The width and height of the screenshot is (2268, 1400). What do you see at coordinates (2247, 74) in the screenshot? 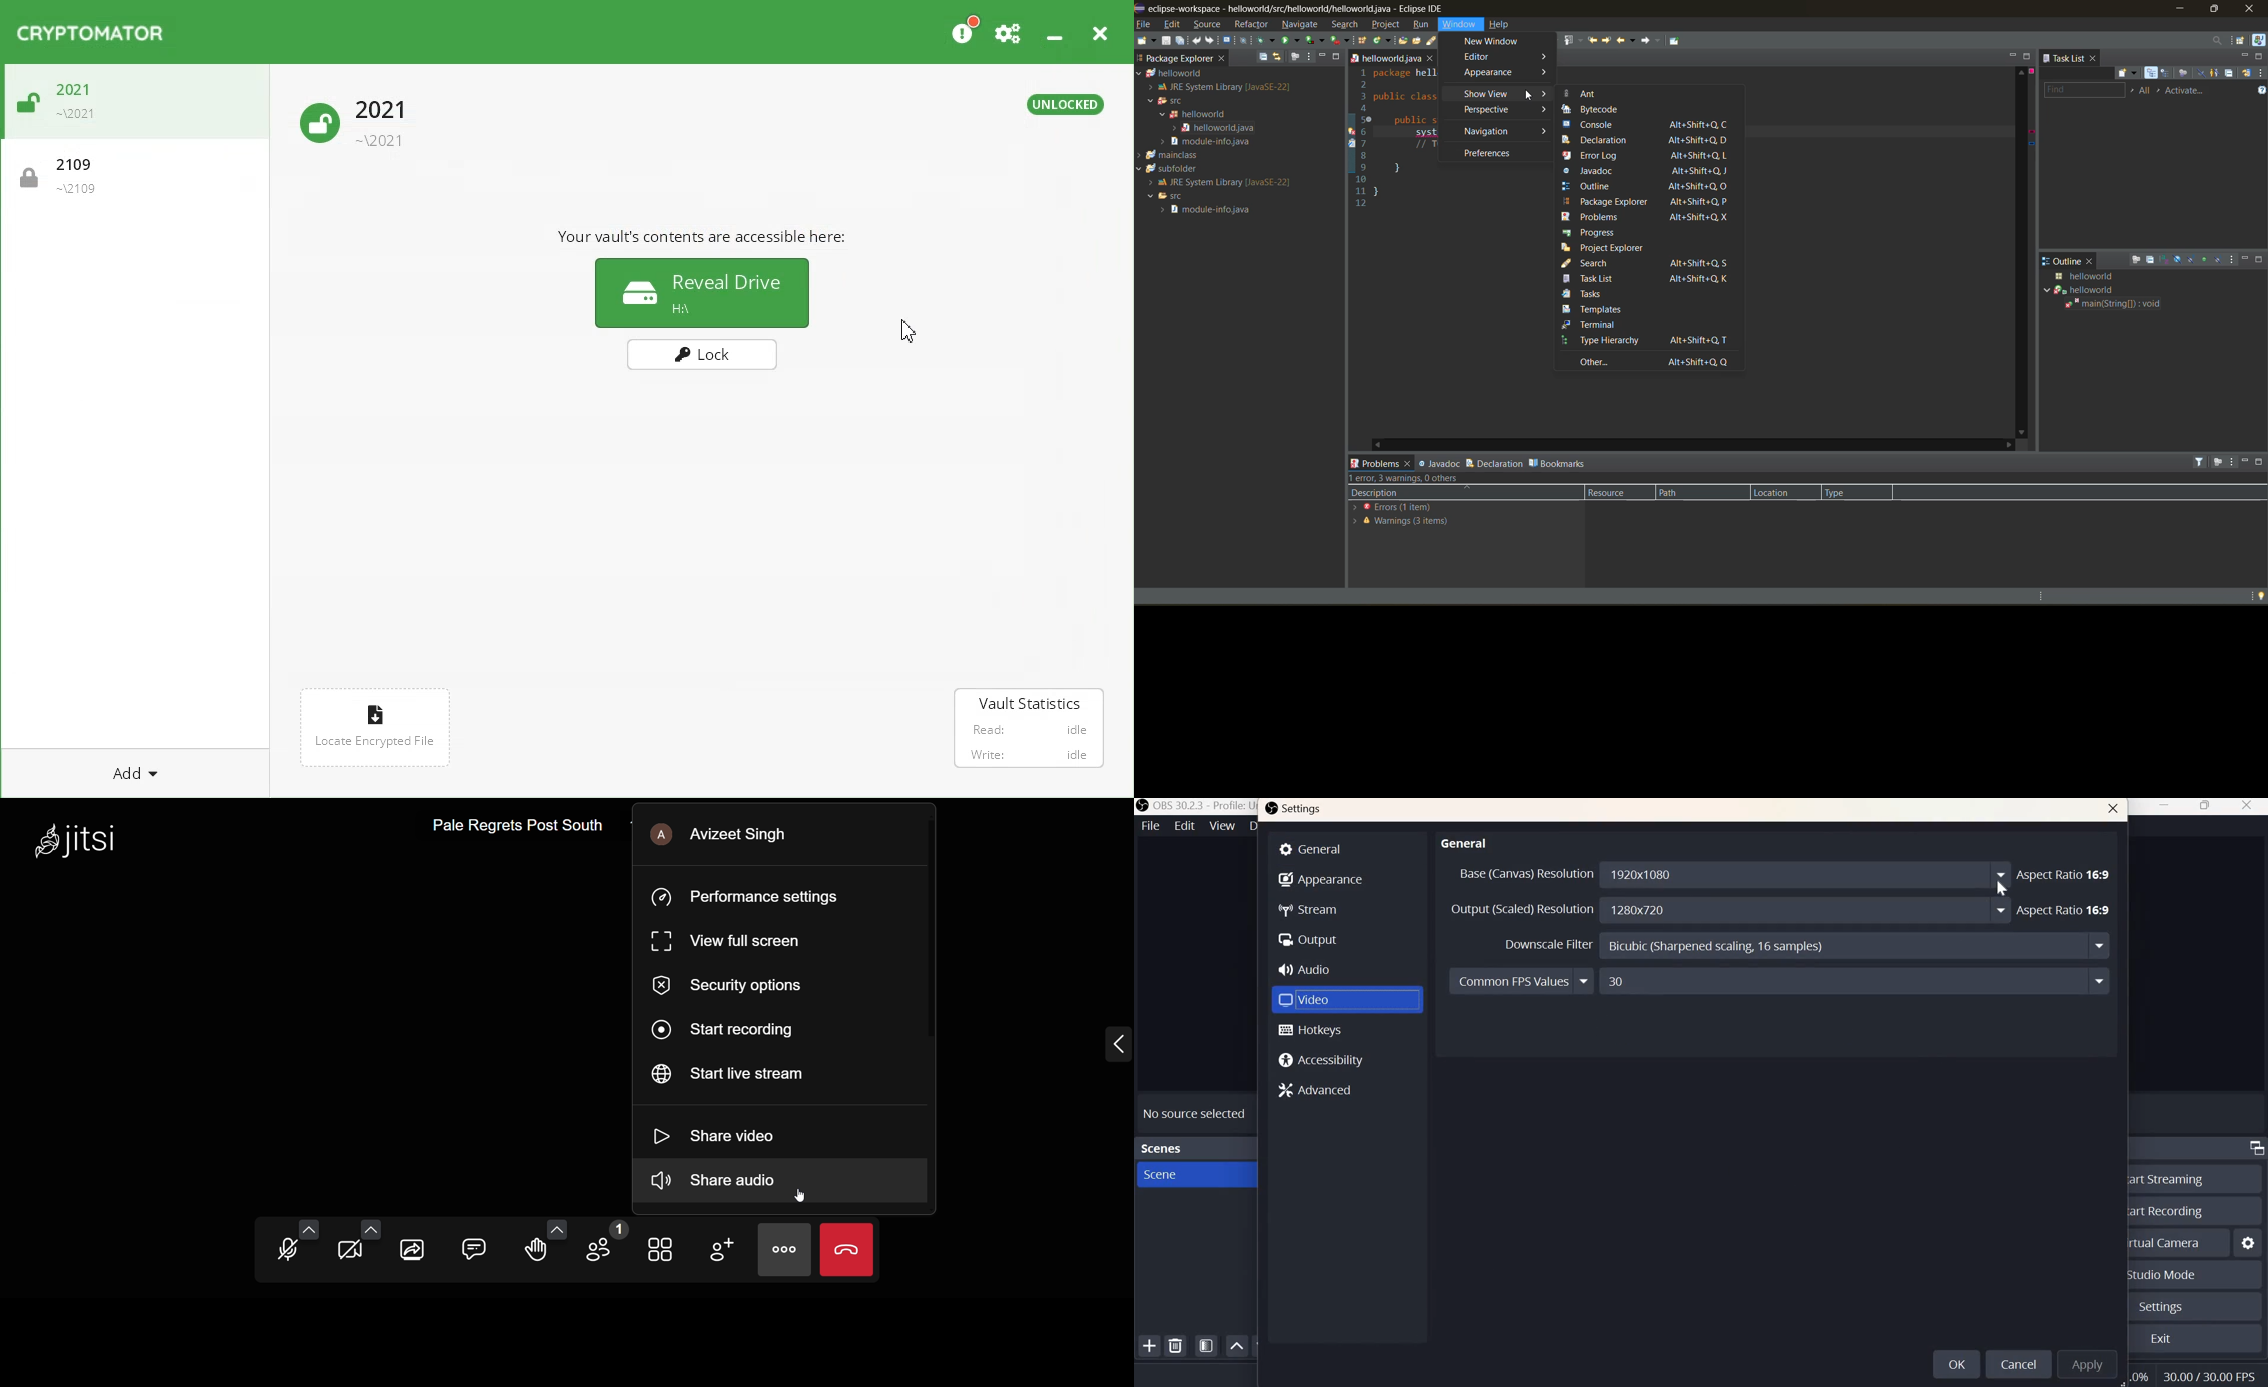
I see `synchronize changed` at bounding box center [2247, 74].